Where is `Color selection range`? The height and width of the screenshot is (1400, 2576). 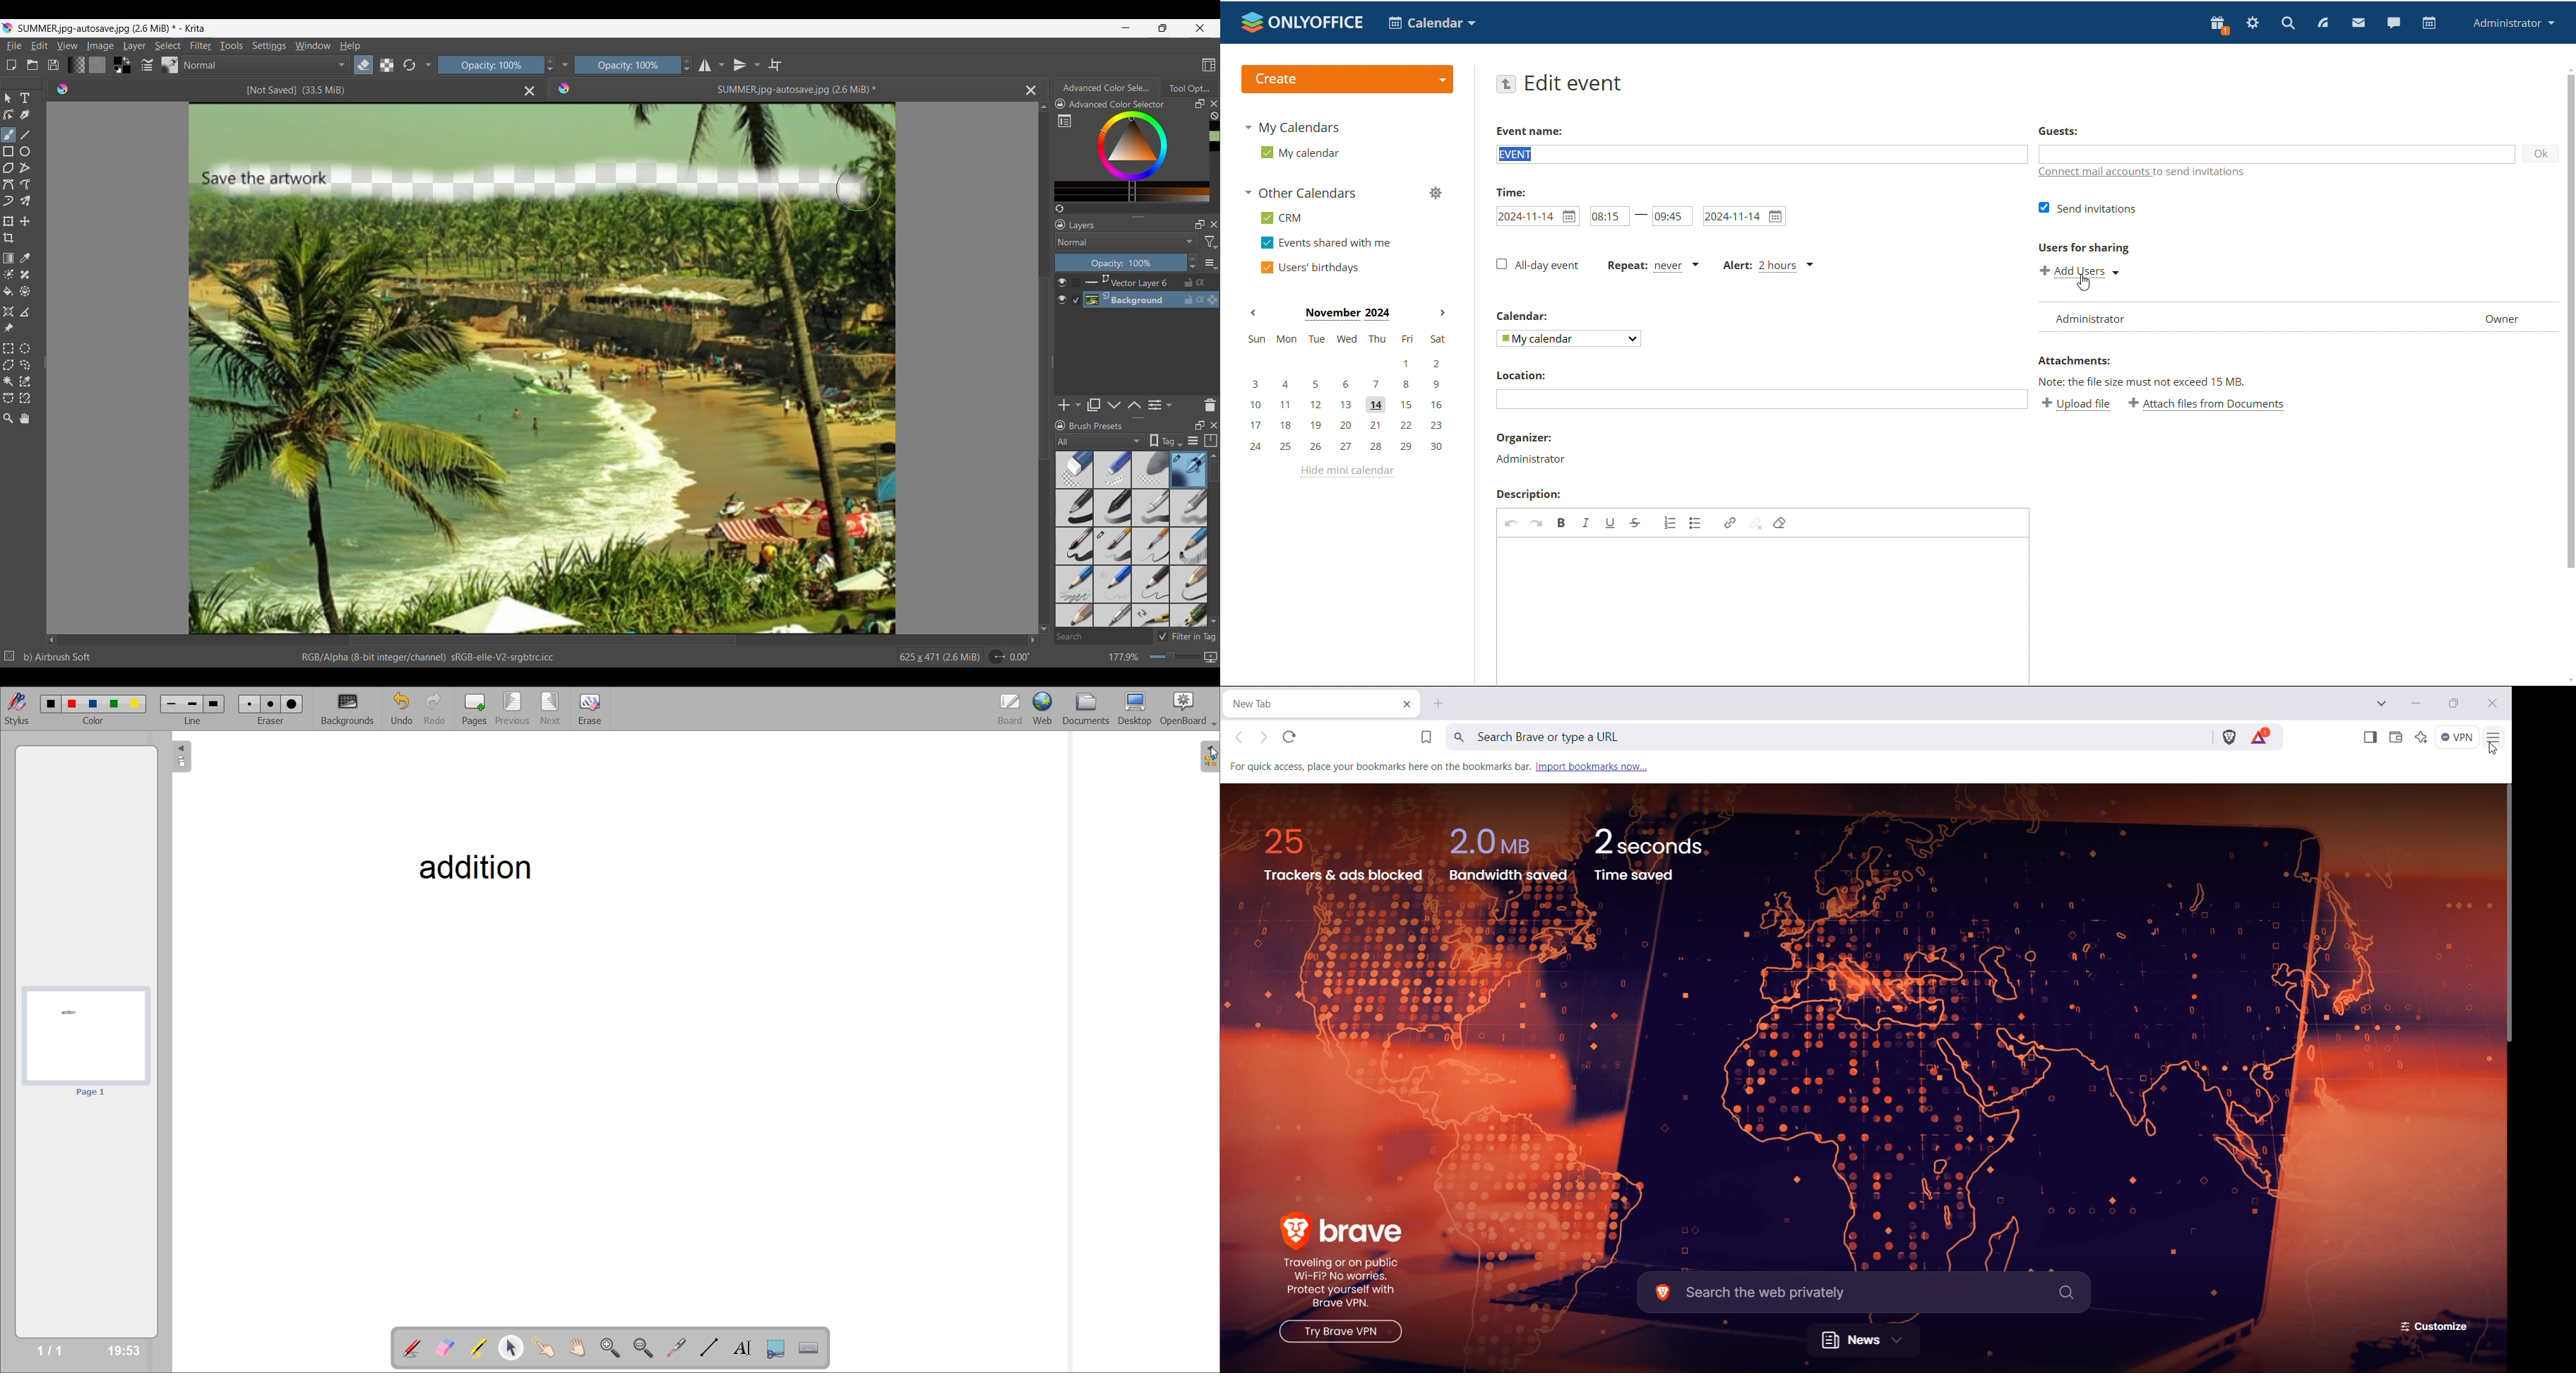 Color selection range is located at coordinates (1141, 156).